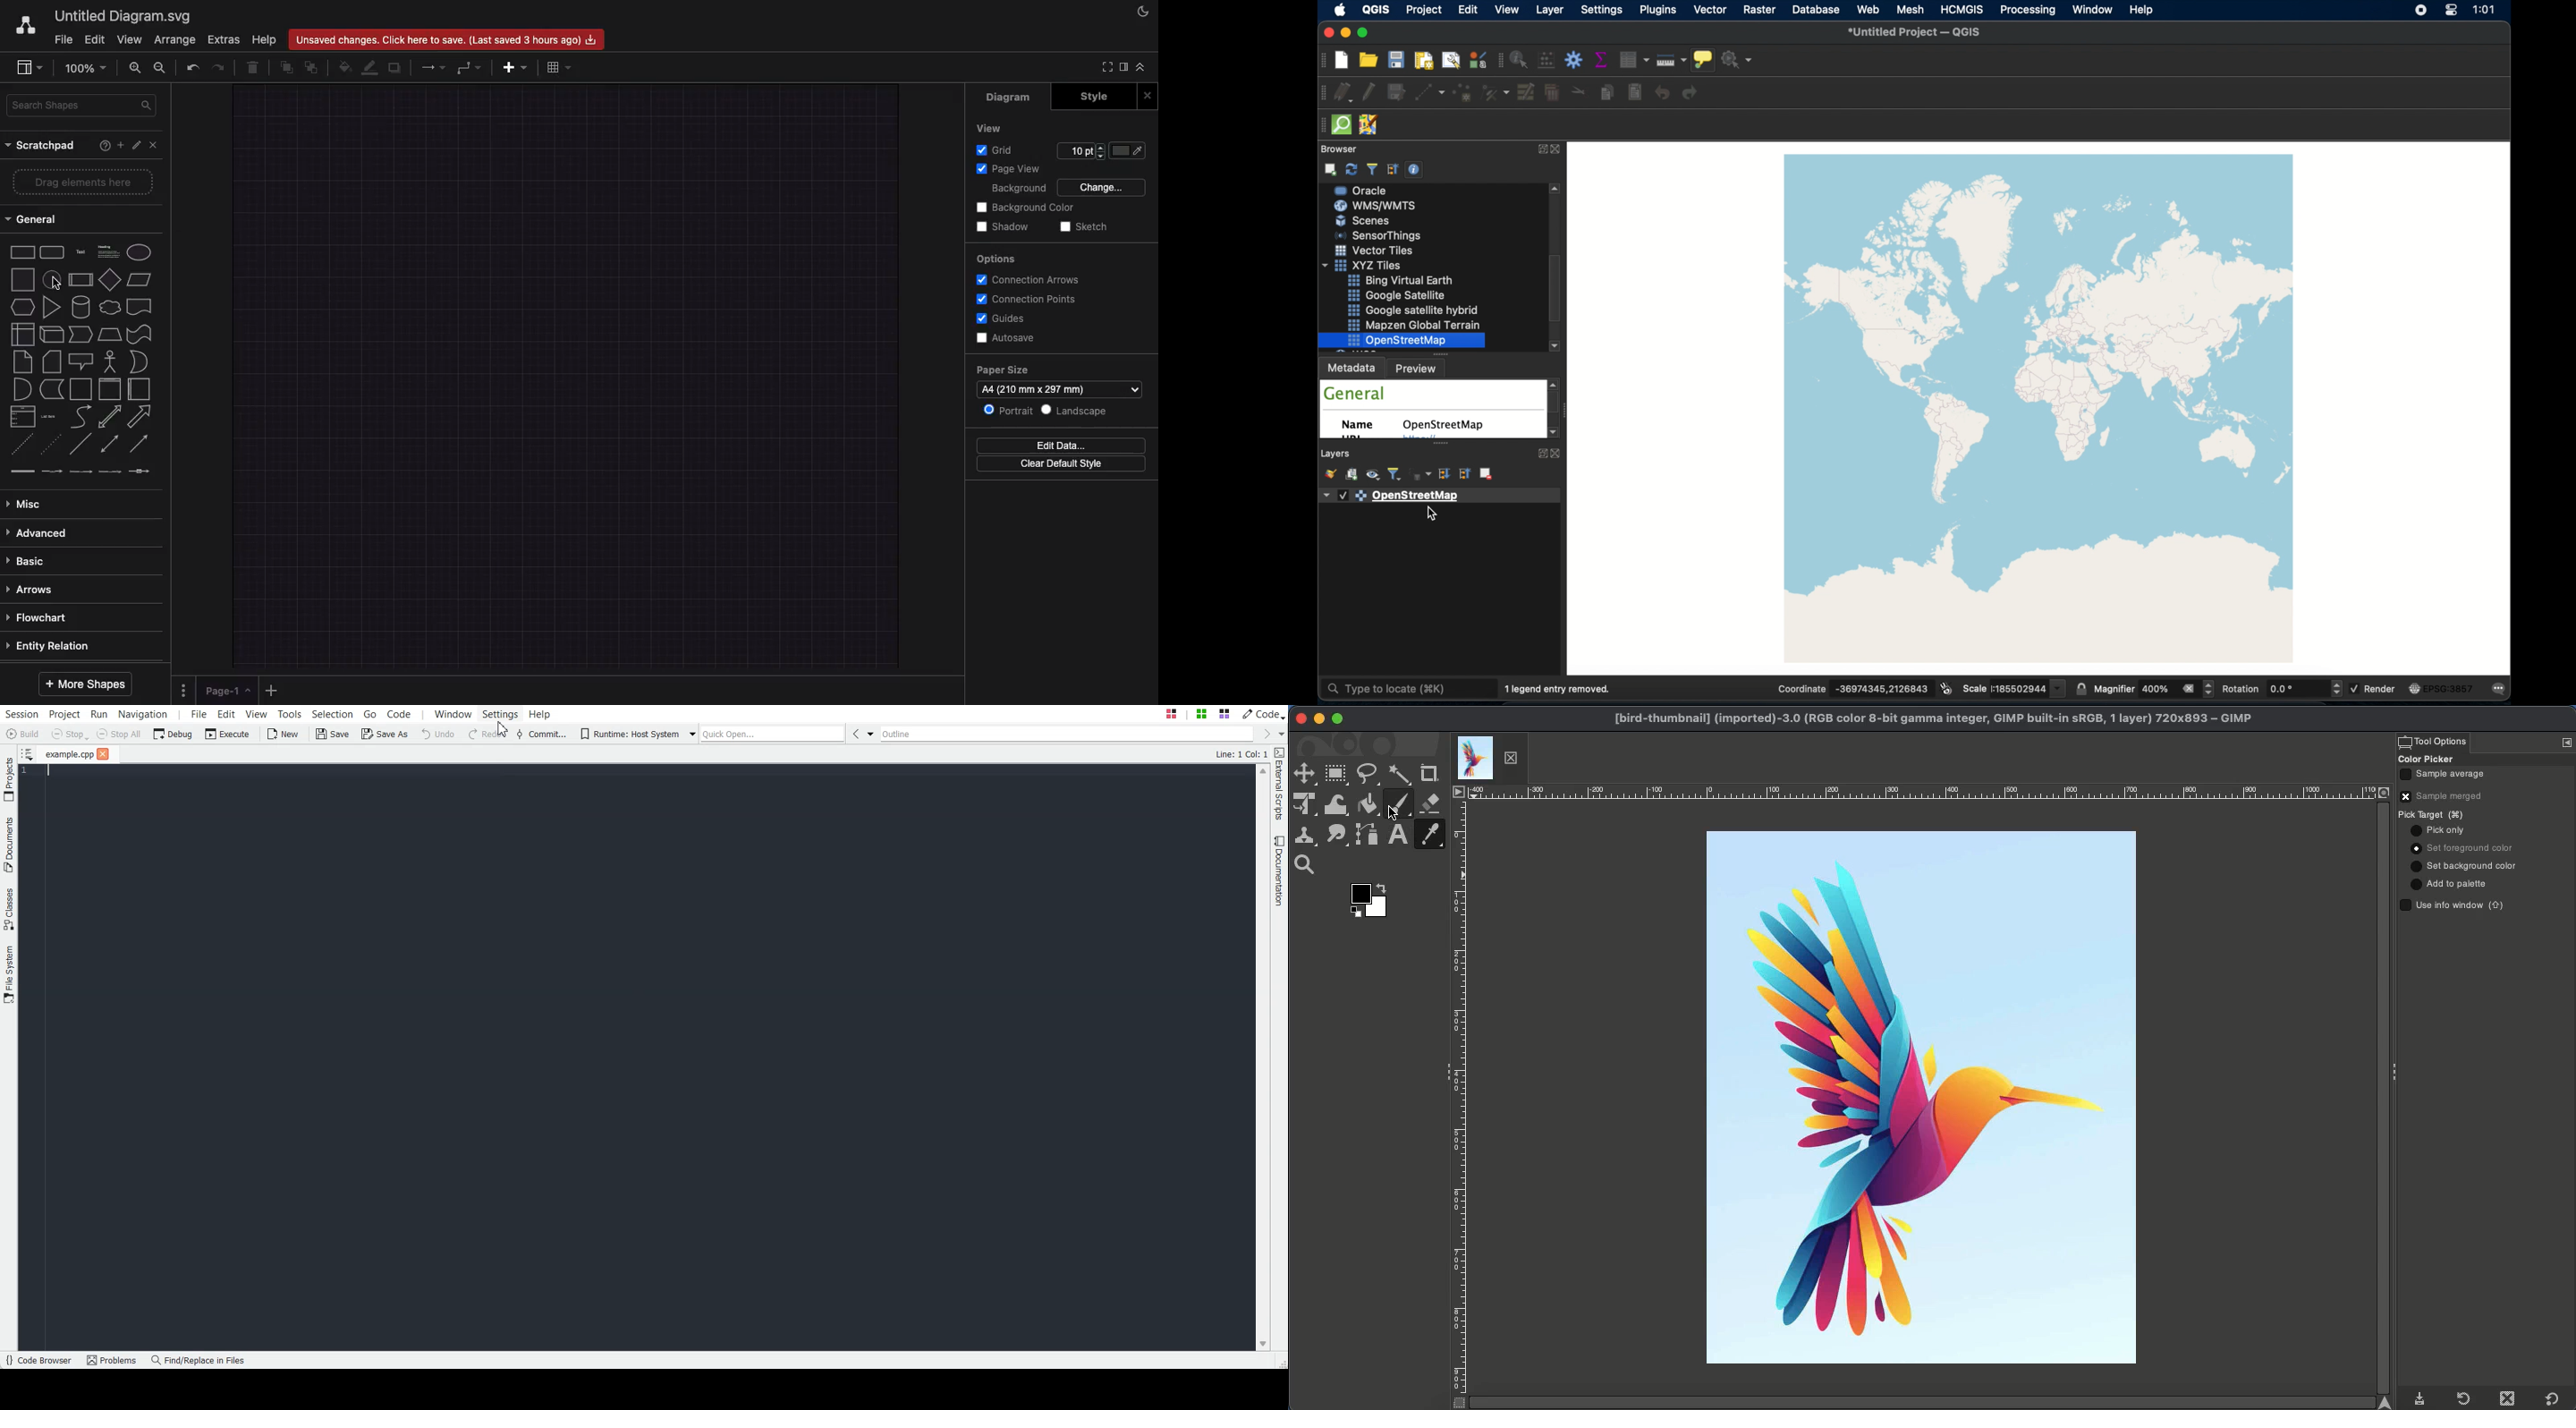 This screenshot has height=1428, width=2576. What do you see at coordinates (41, 145) in the screenshot?
I see `Scratchpad` at bounding box center [41, 145].